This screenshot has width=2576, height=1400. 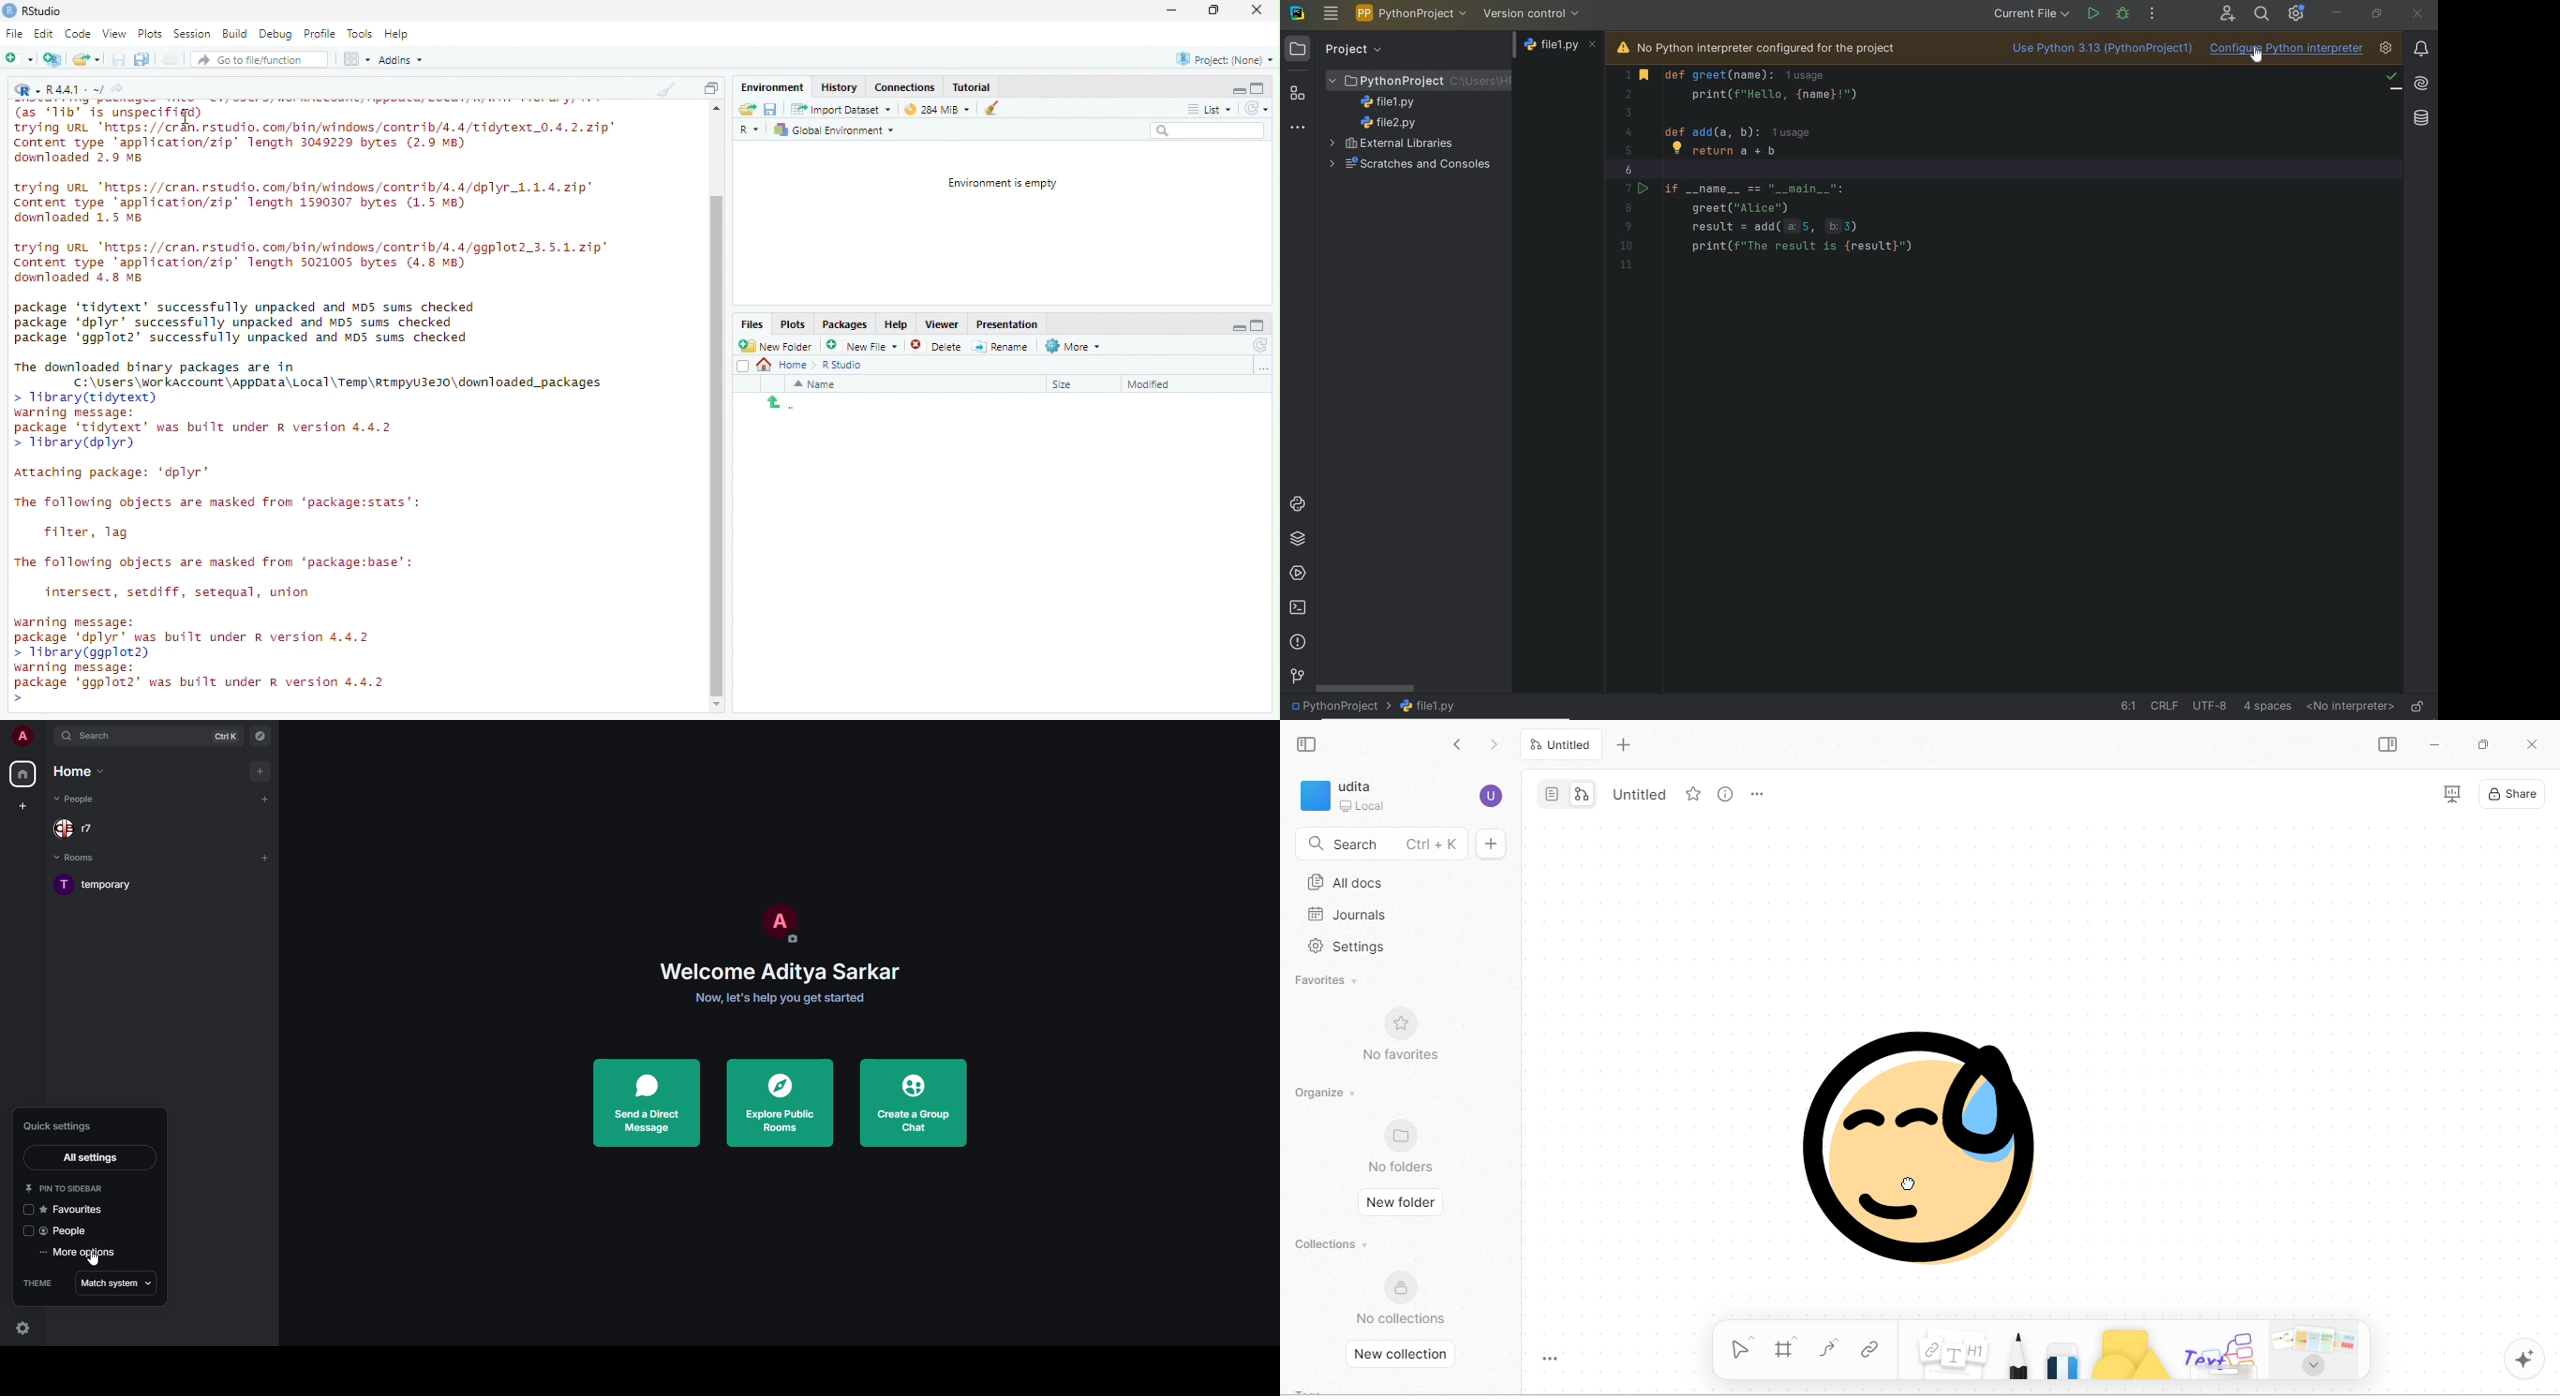 What do you see at coordinates (2064, 1359) in the screenshot?
I see `eraser` at bounding box center [2064, 1359].